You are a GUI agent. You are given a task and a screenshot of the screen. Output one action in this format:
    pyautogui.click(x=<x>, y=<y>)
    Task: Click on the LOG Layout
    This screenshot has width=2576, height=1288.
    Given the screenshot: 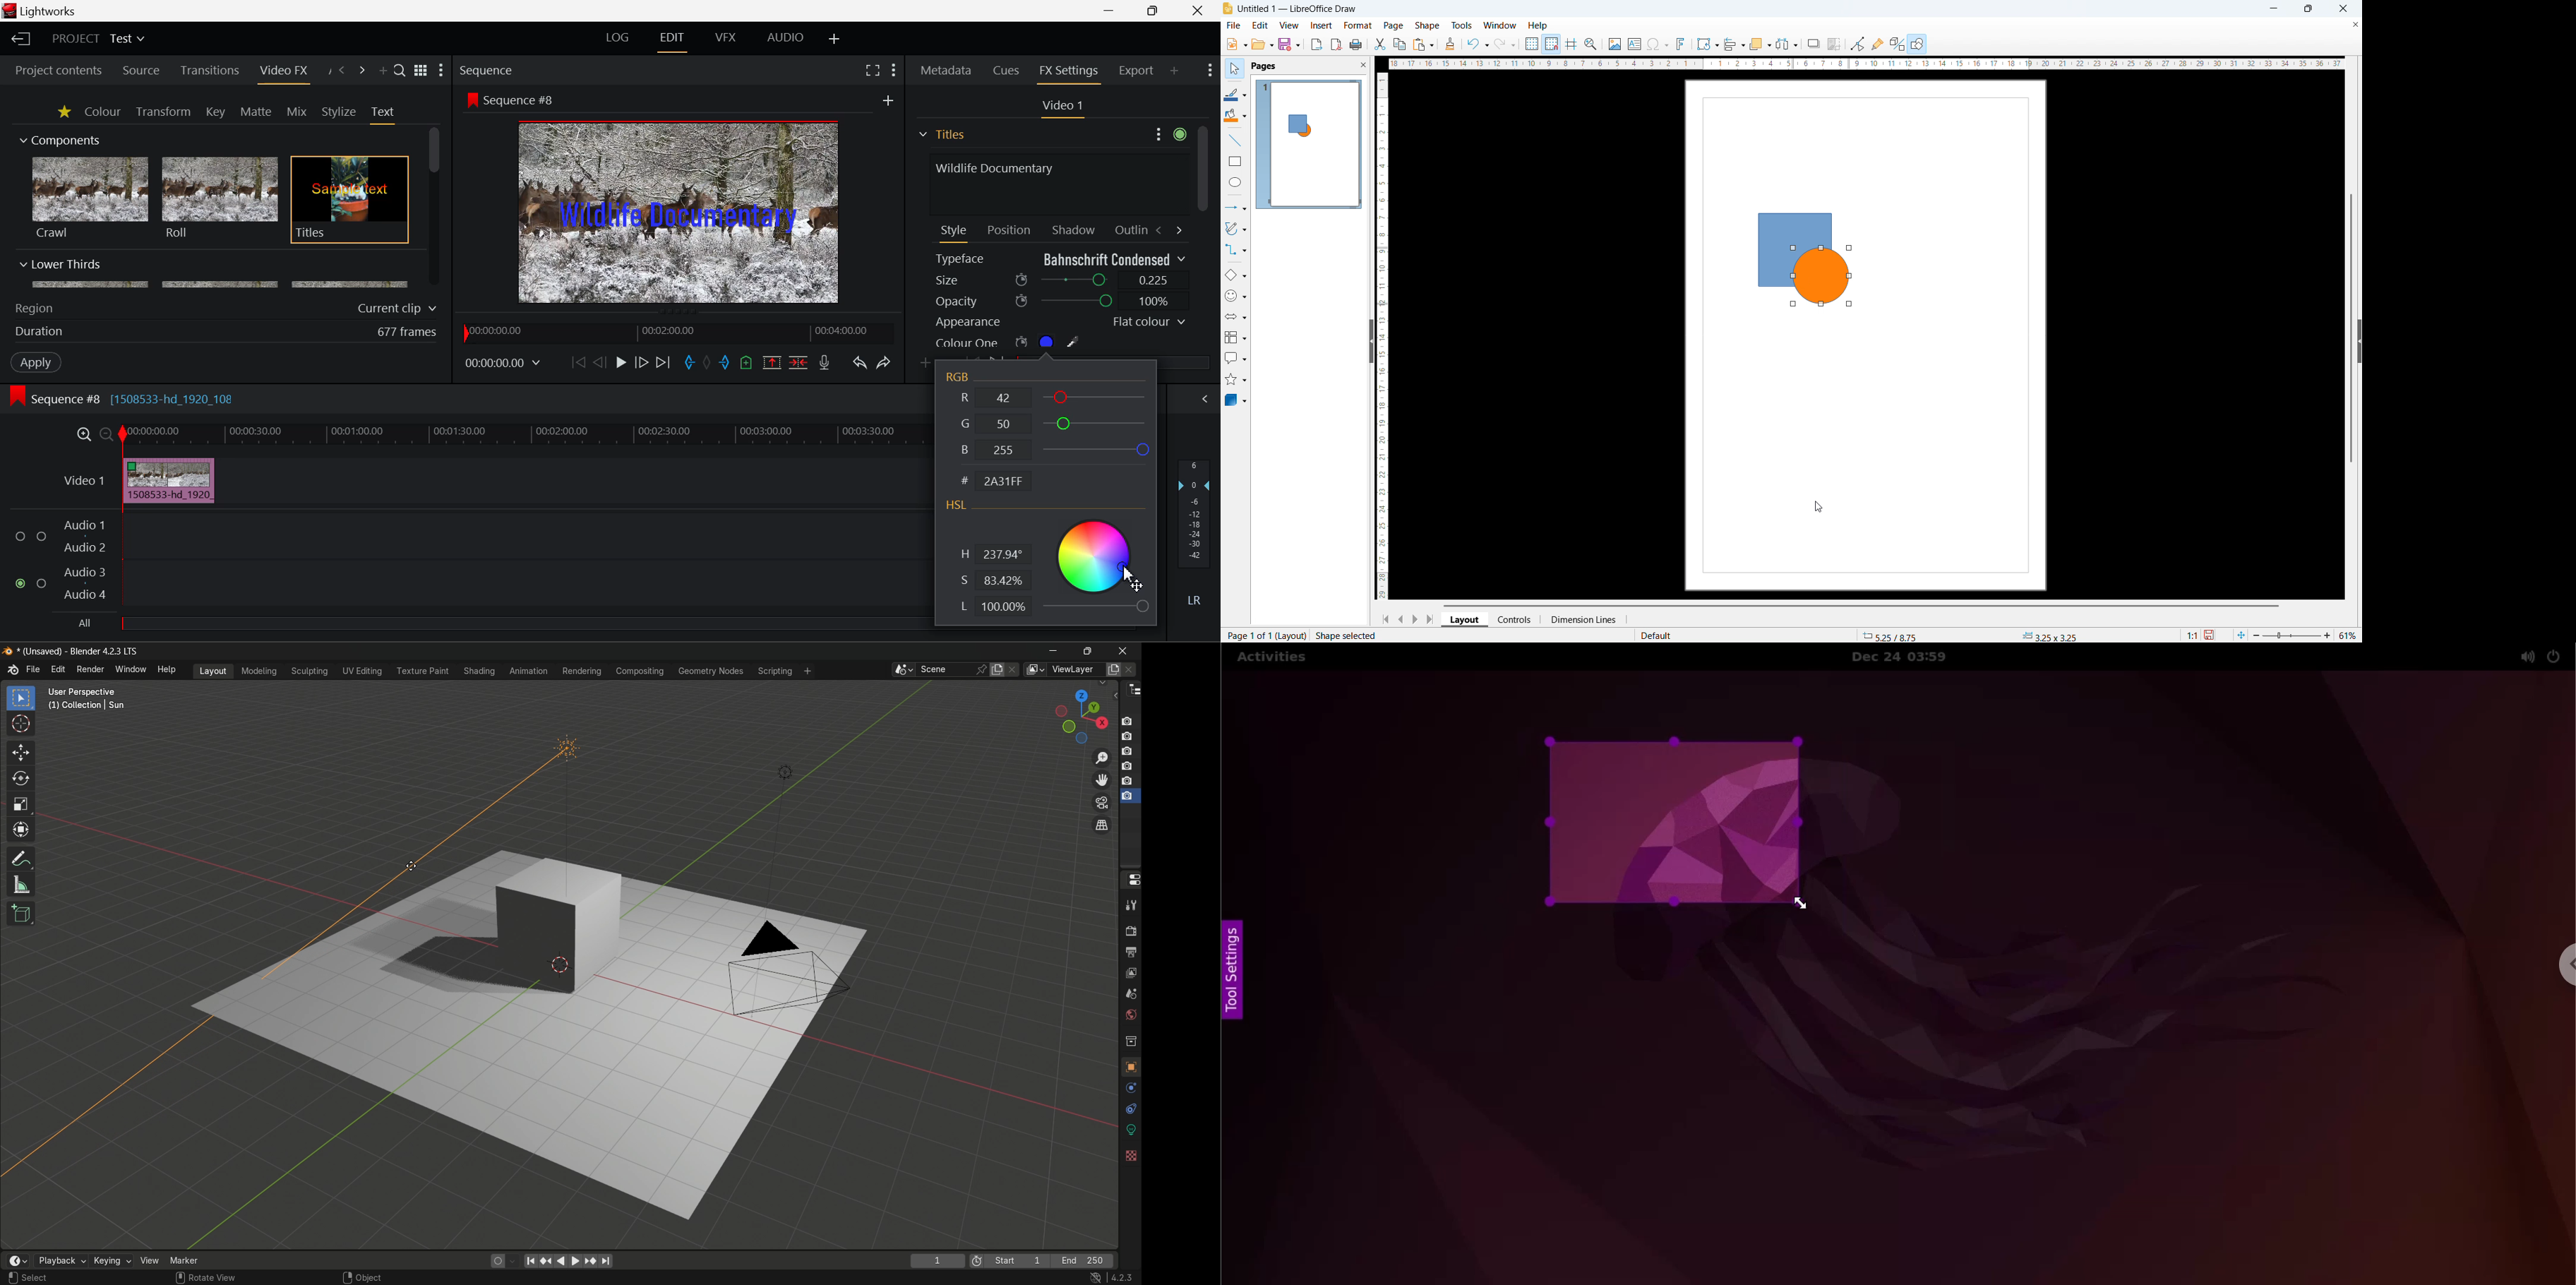 What is the action you would take?
    pyautogui.click(x=618, y=37)
    